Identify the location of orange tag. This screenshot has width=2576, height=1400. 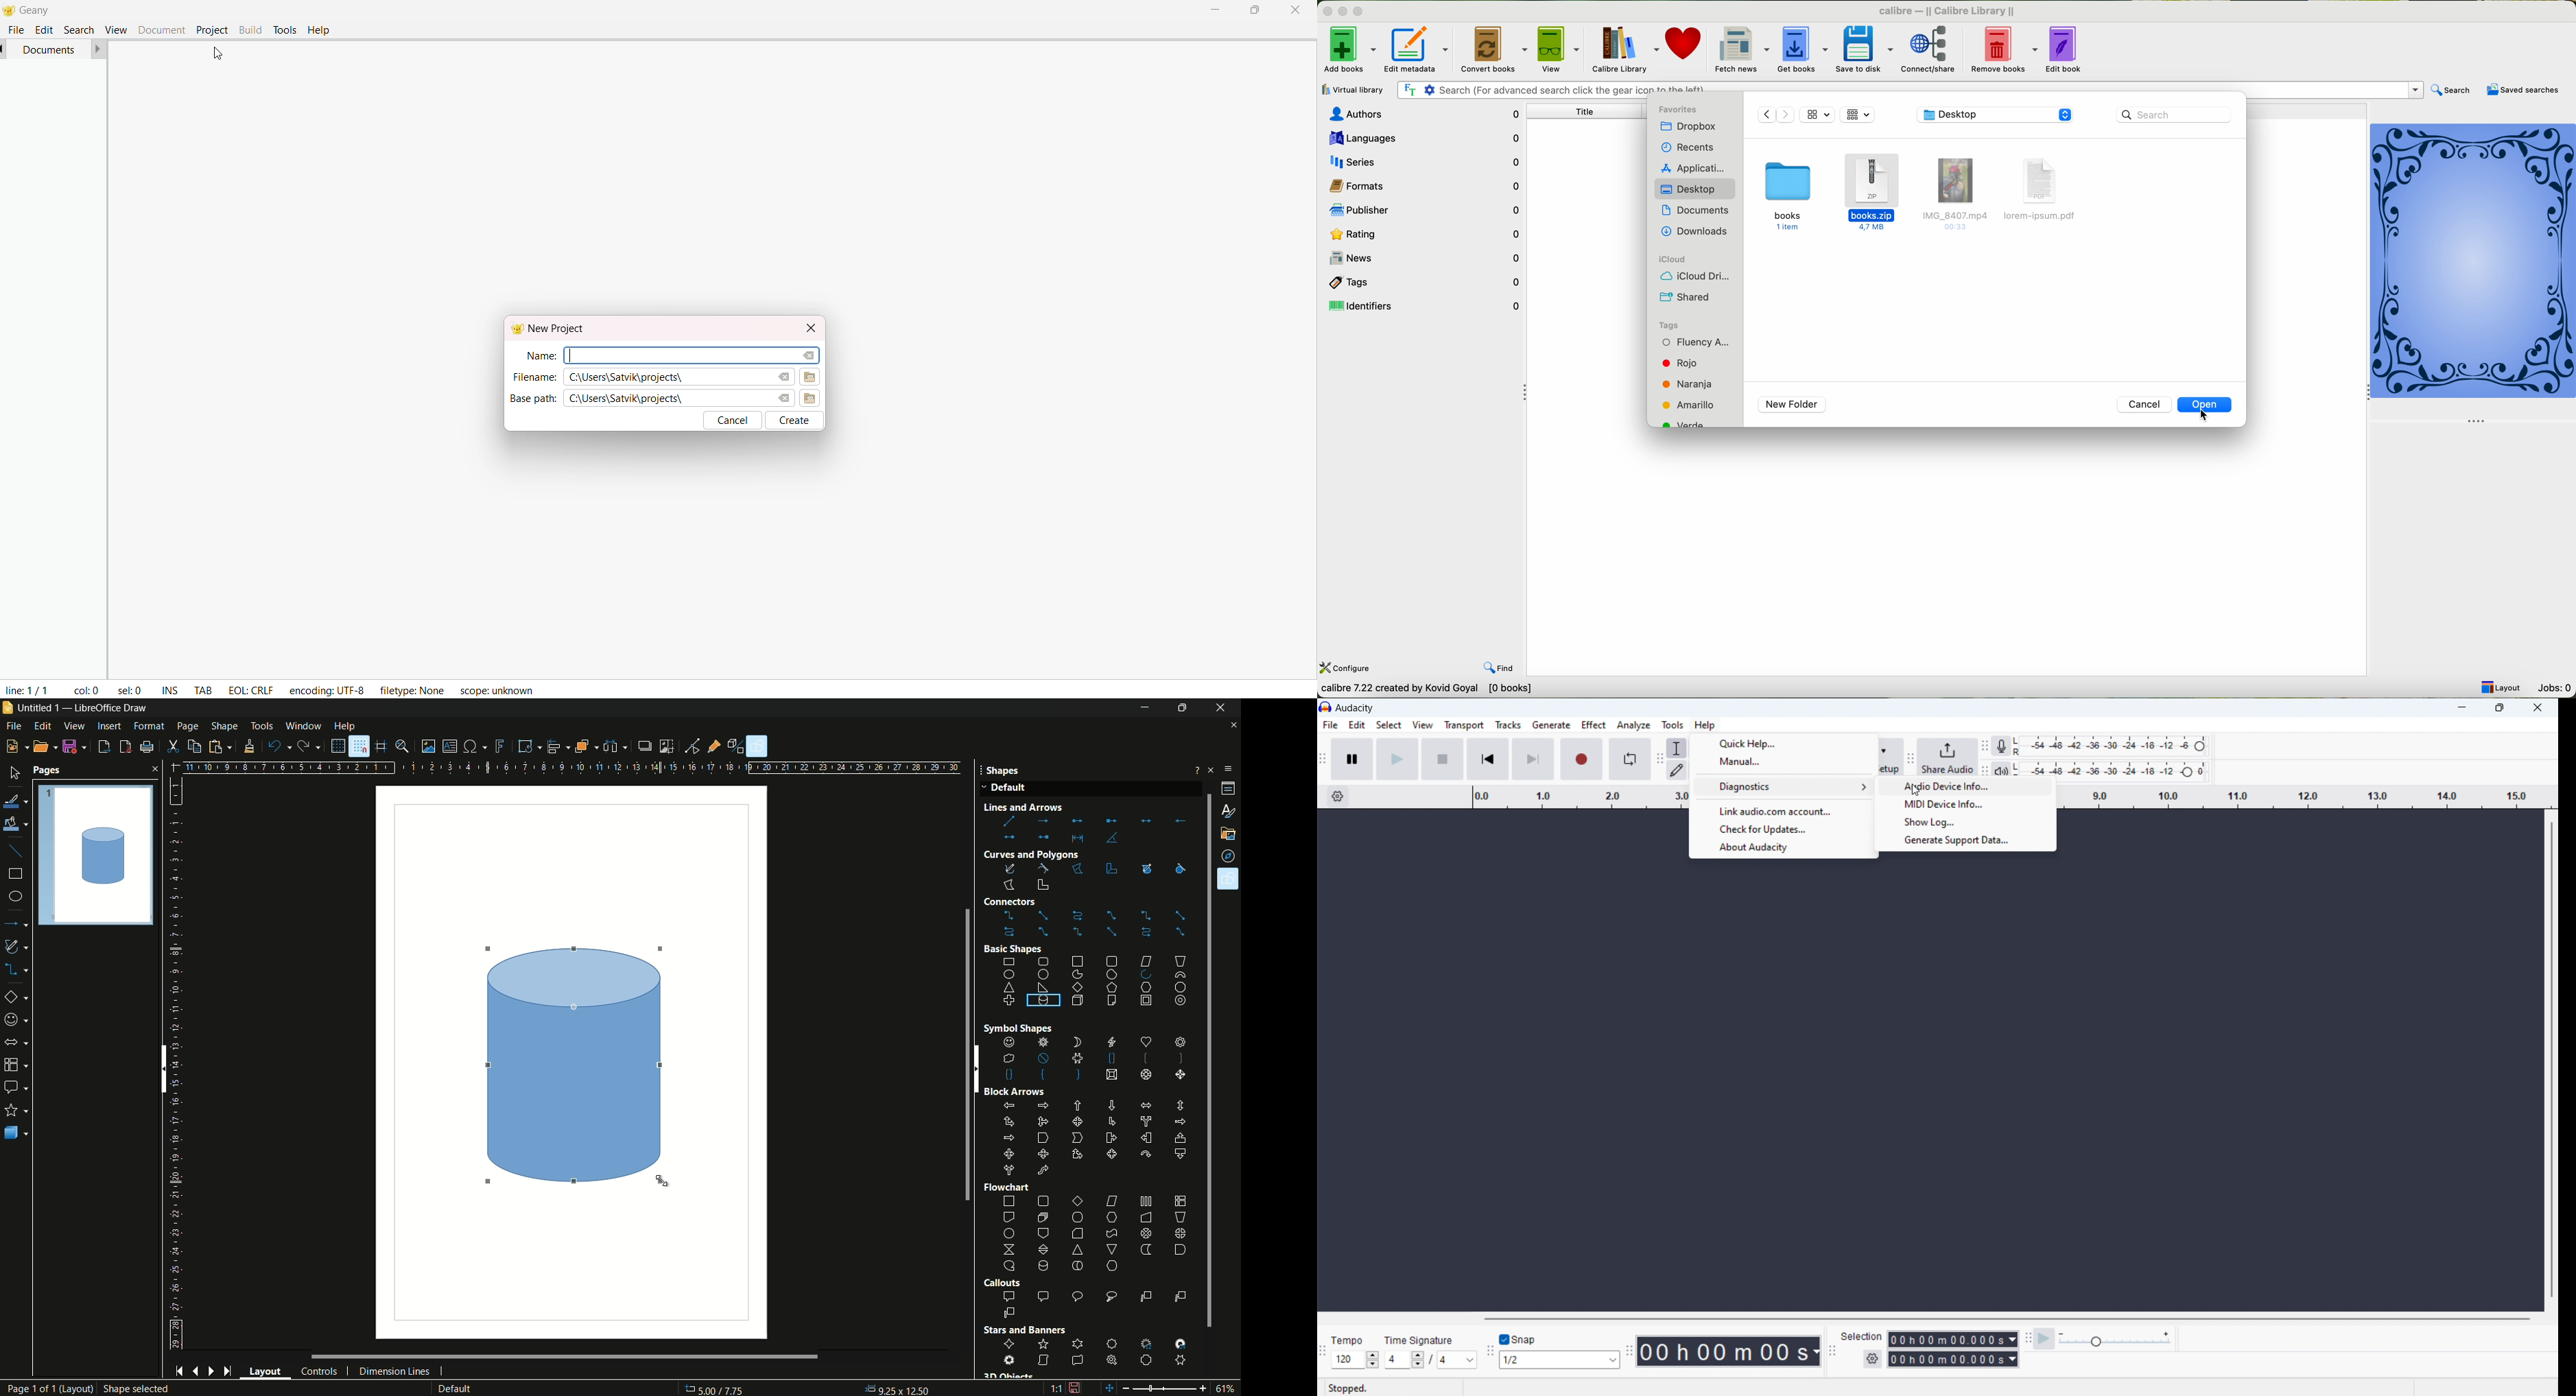
(1688, 385).